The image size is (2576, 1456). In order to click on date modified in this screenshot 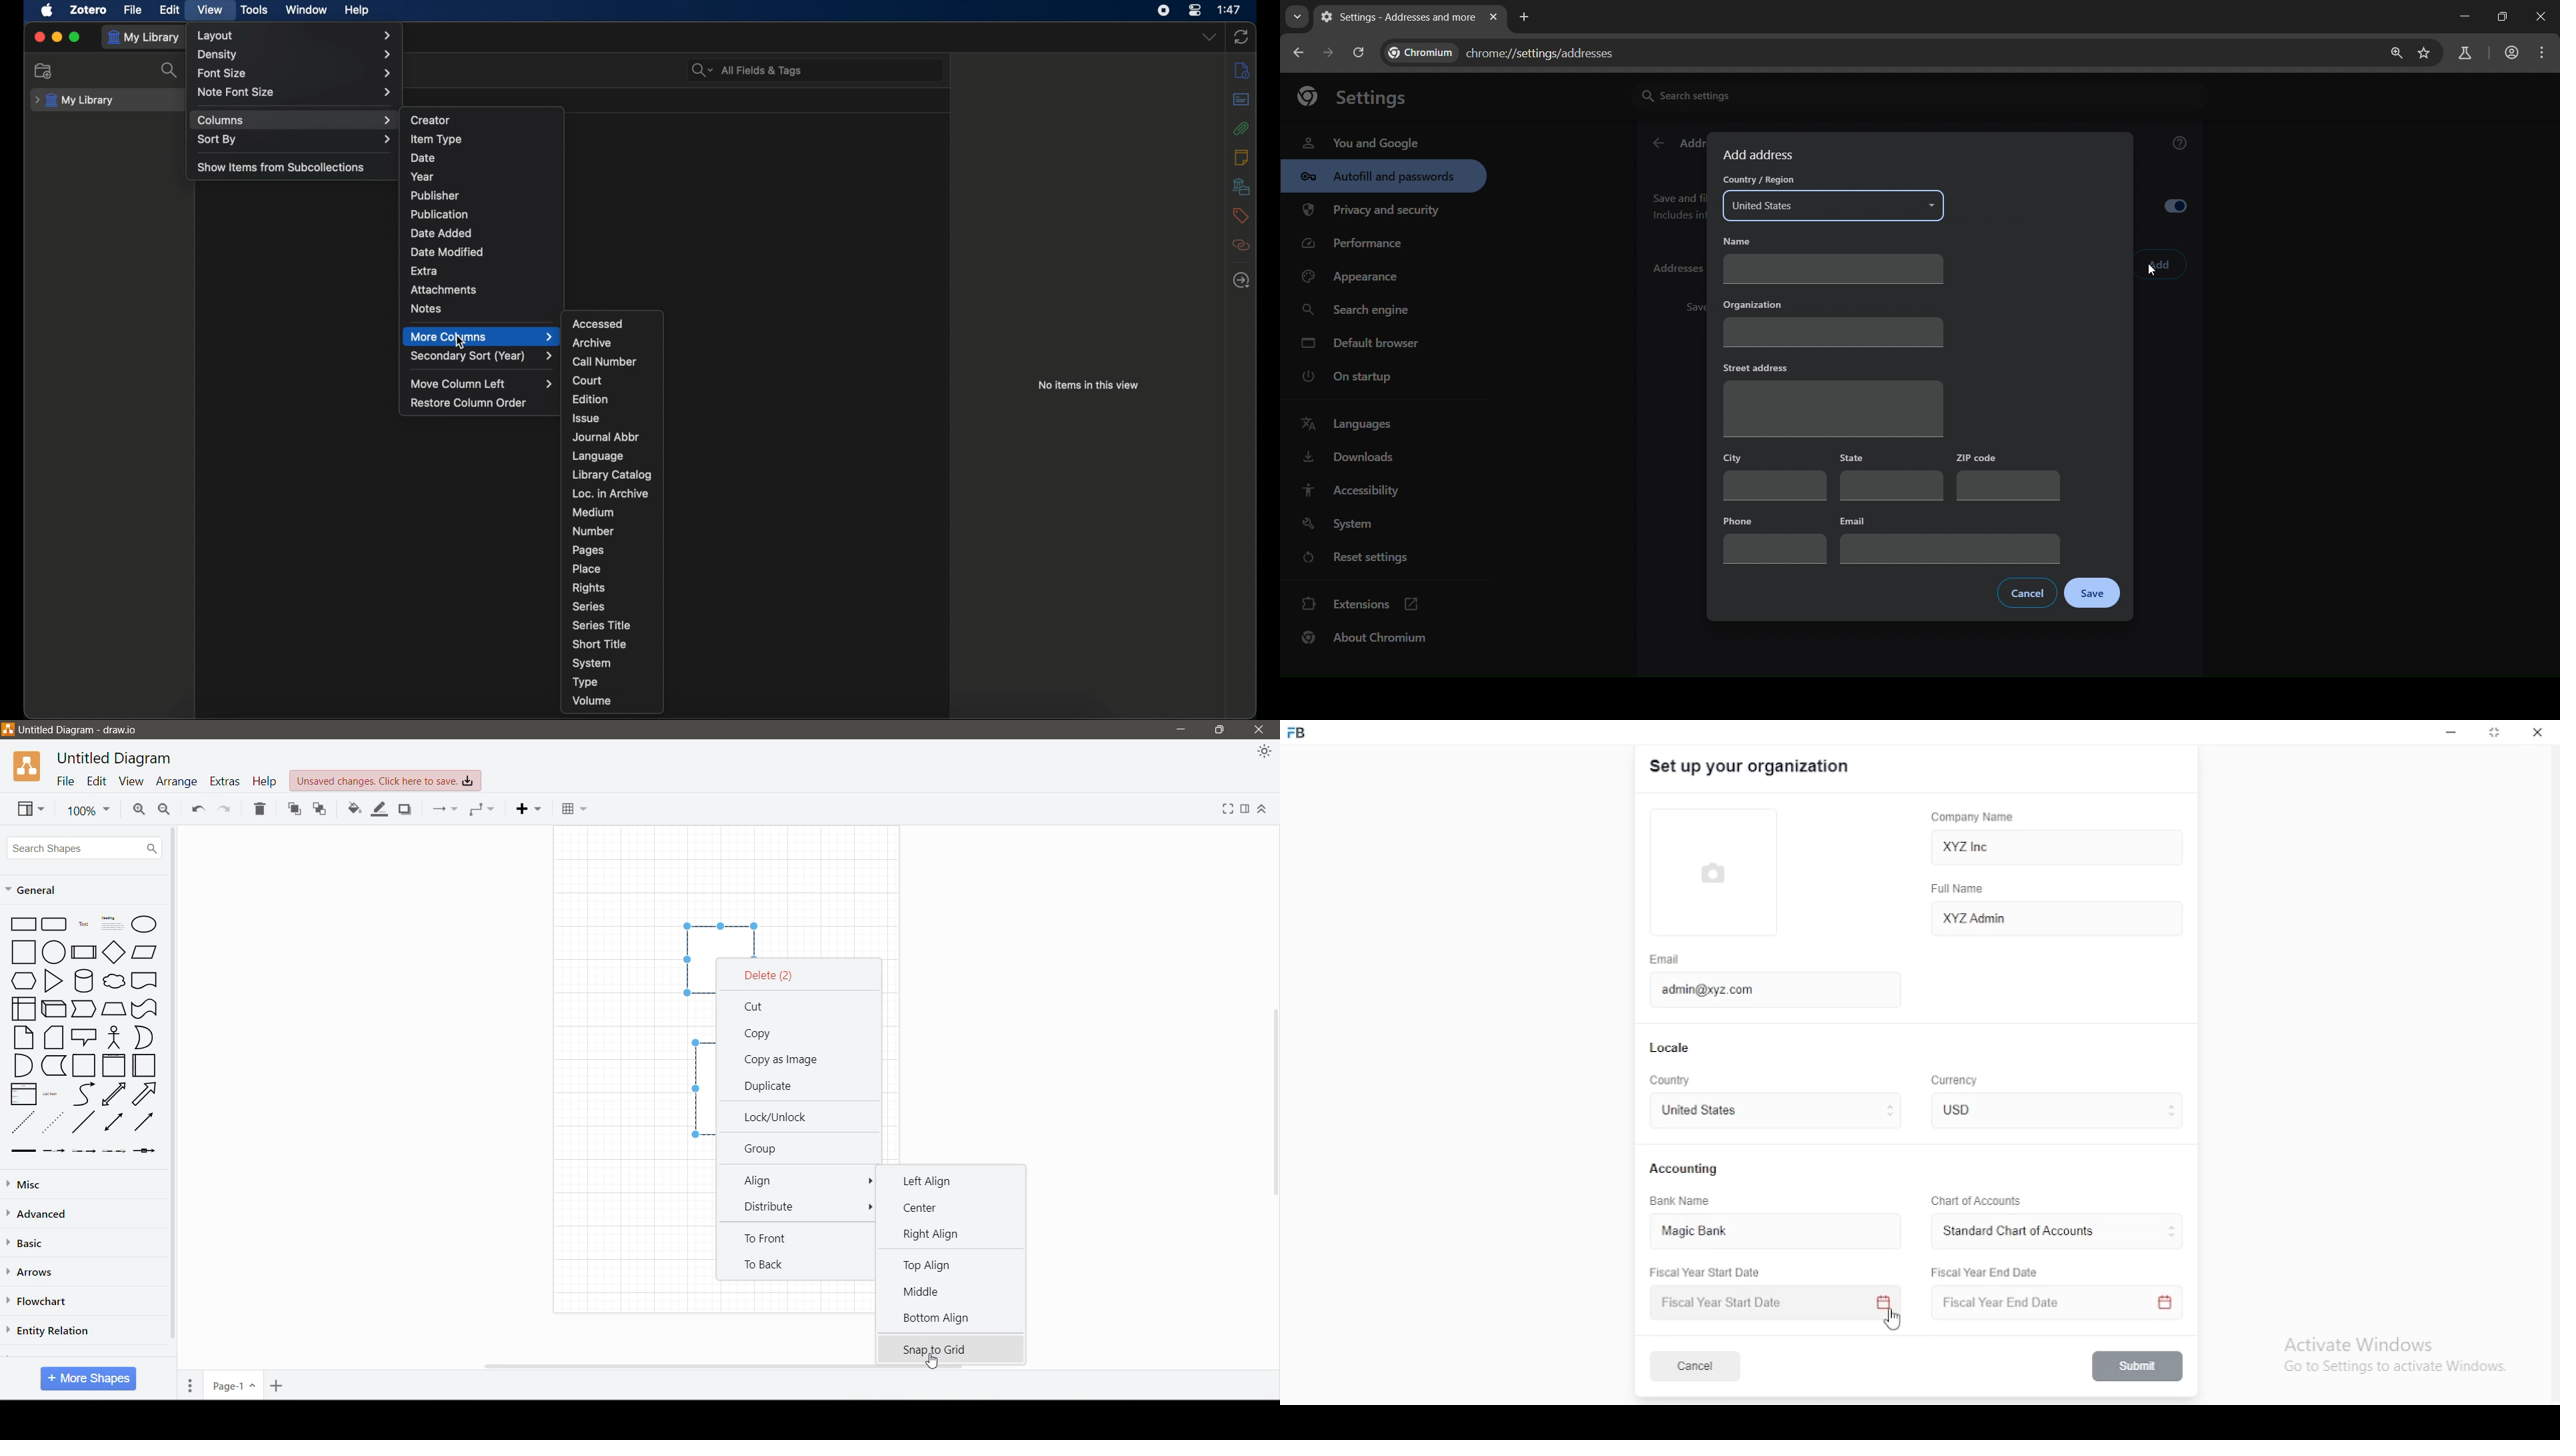, I will do `click(449, 251)`.